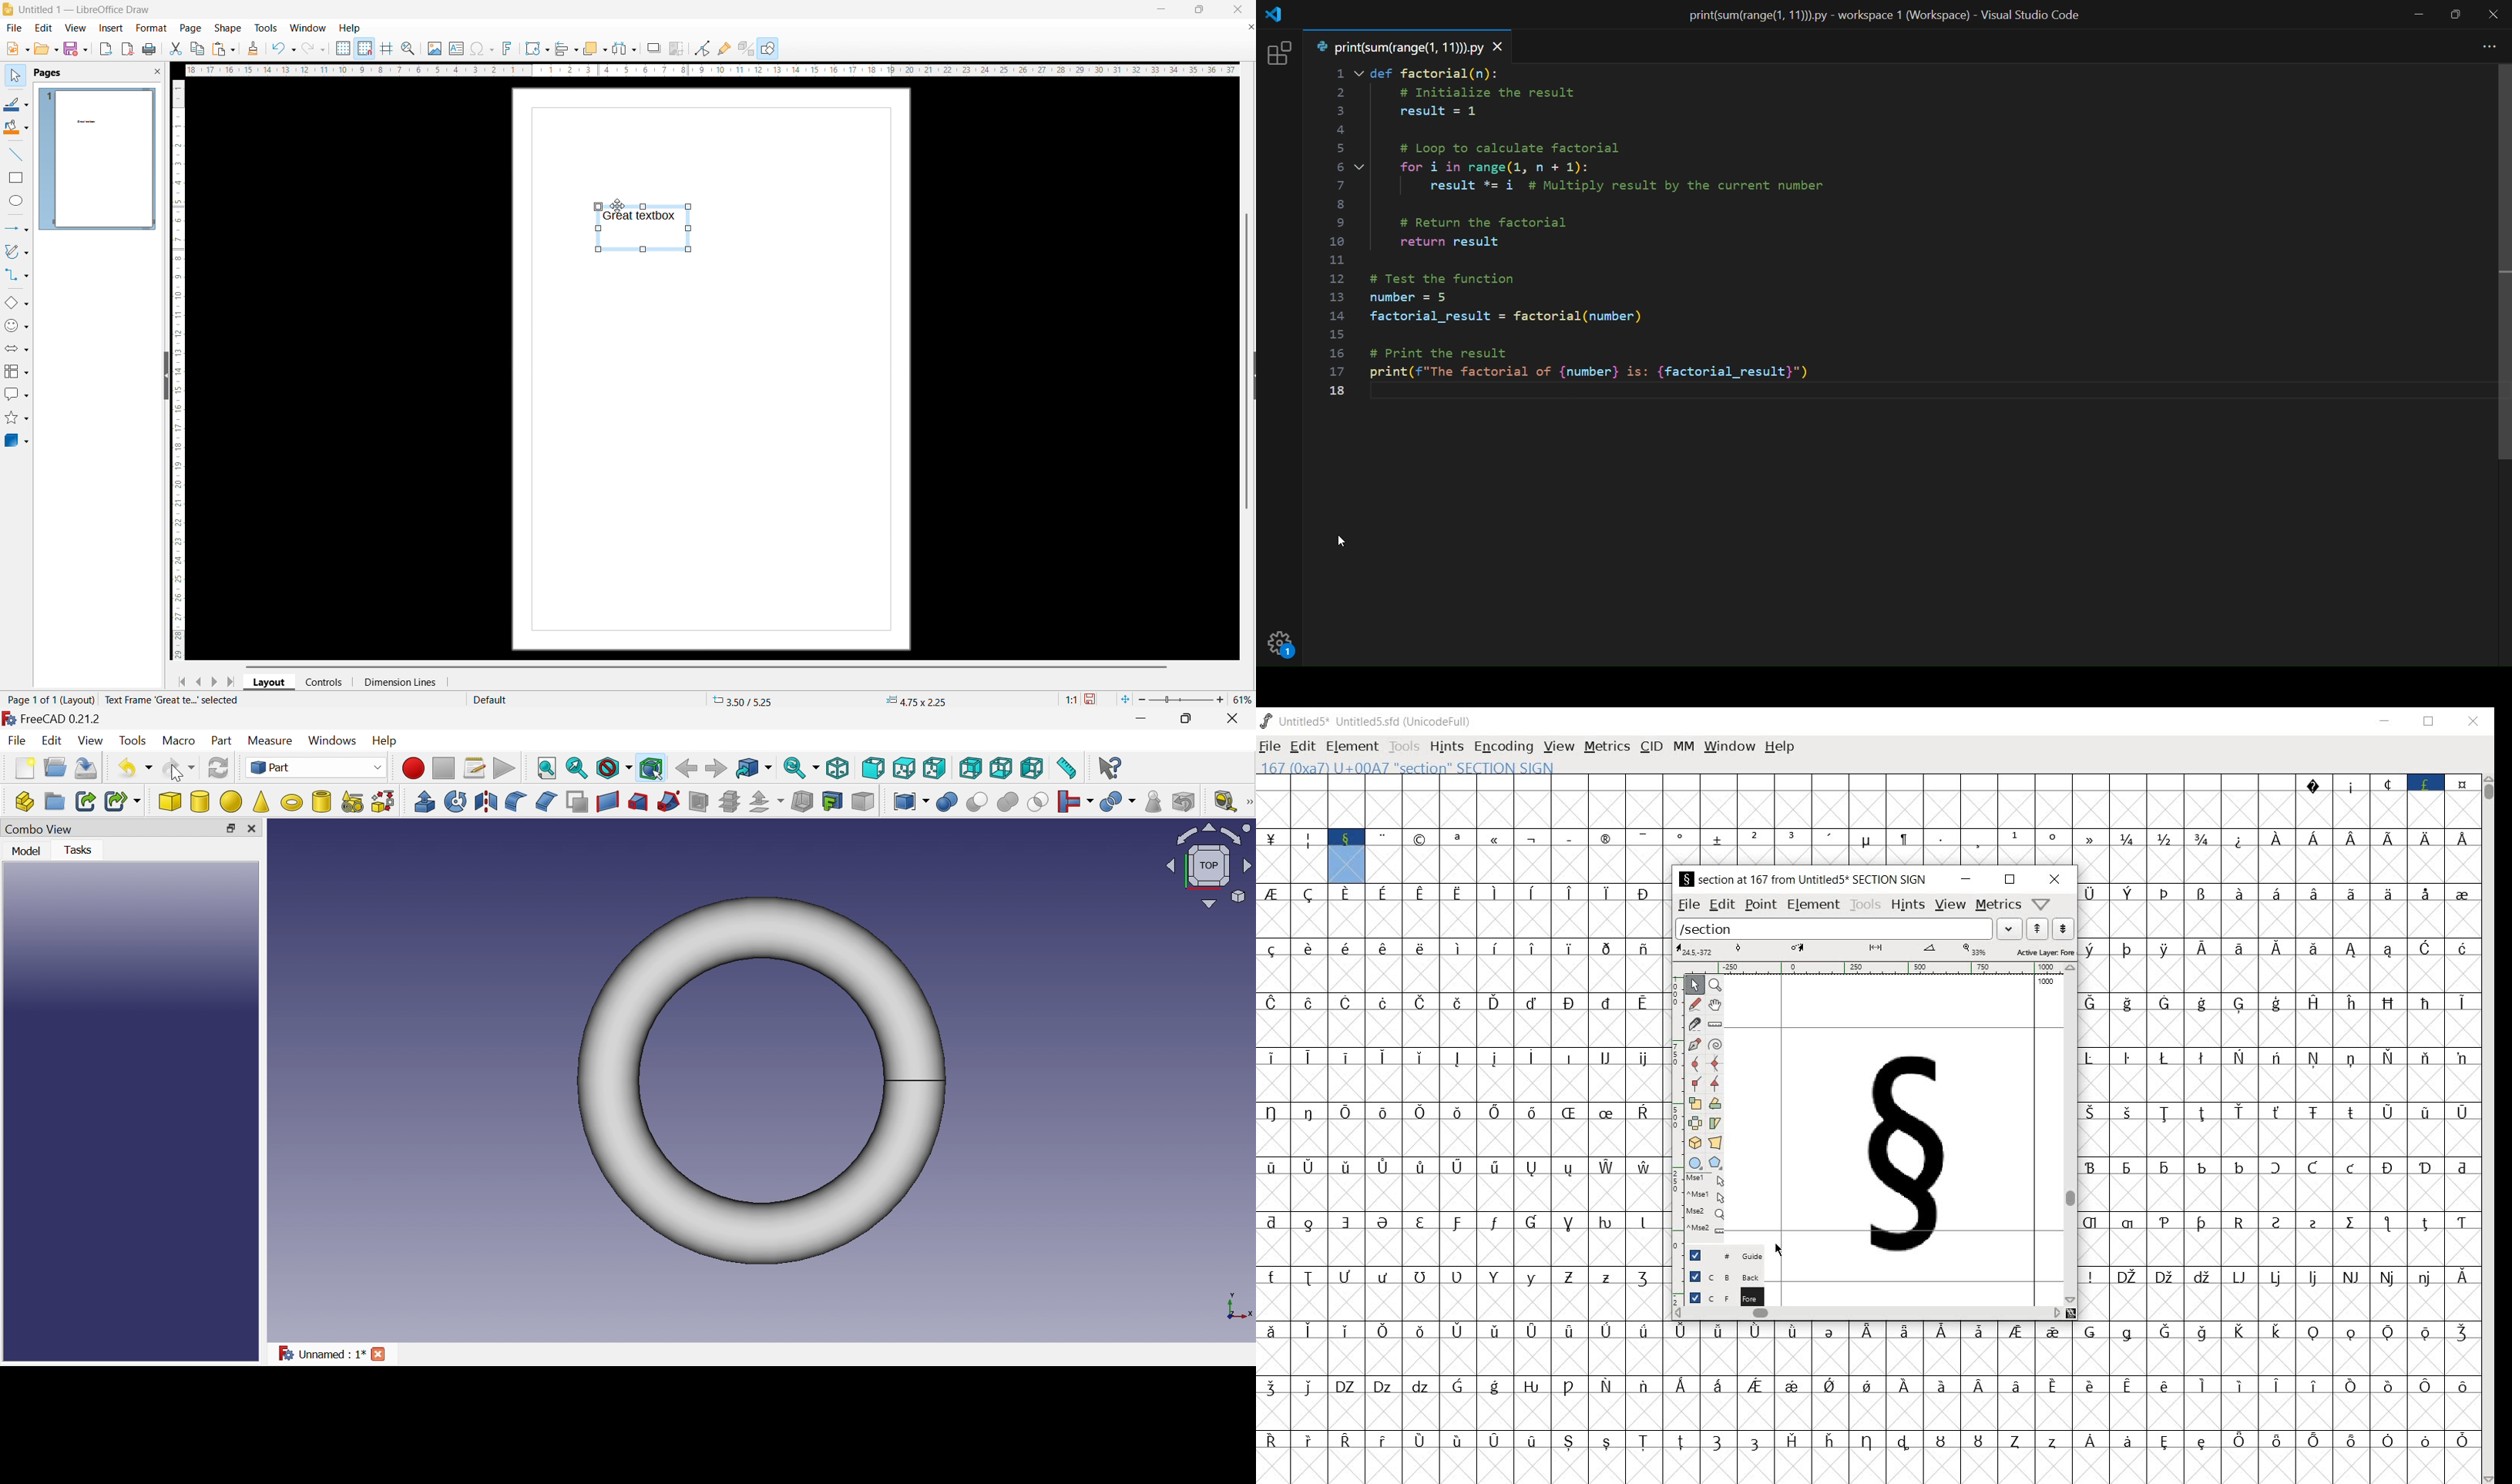 Image resolution: width=2520 pixels, height=1484 pixels. I want to click on Stop macro recording, so click(444, 769).